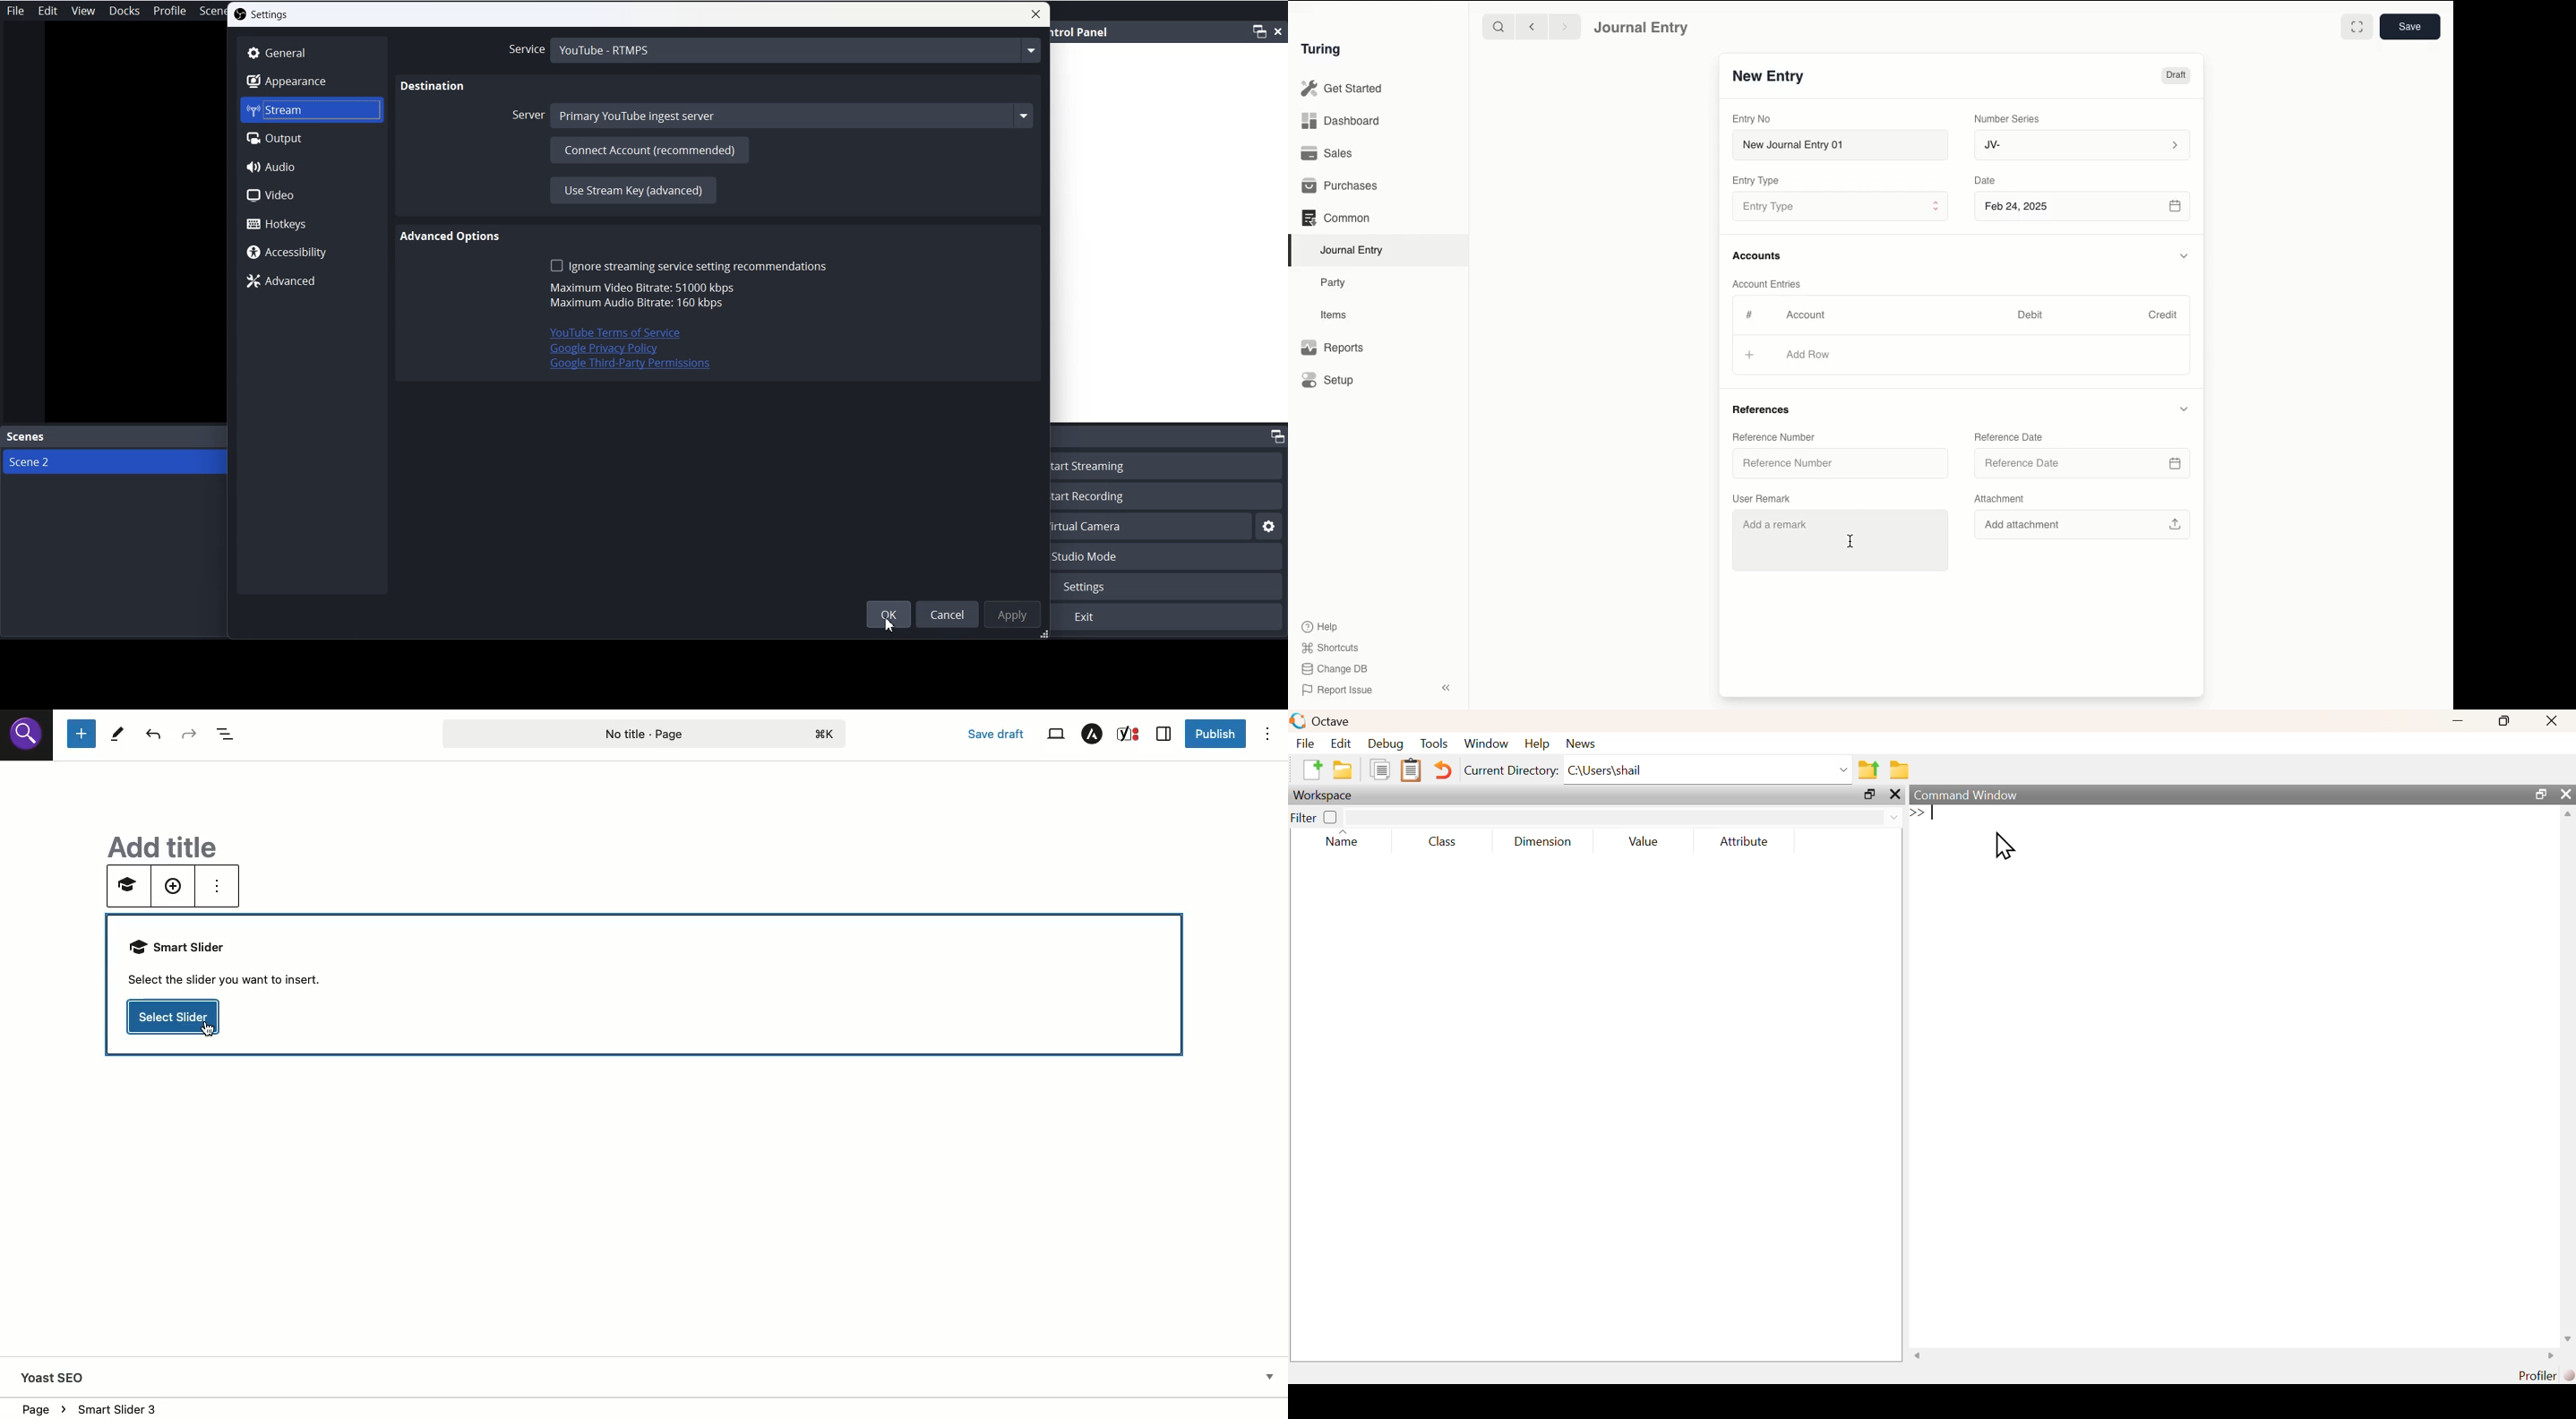 This screenshot has width=2576, height=1428. I want to click on Journal Entry, so click(1353, 251).